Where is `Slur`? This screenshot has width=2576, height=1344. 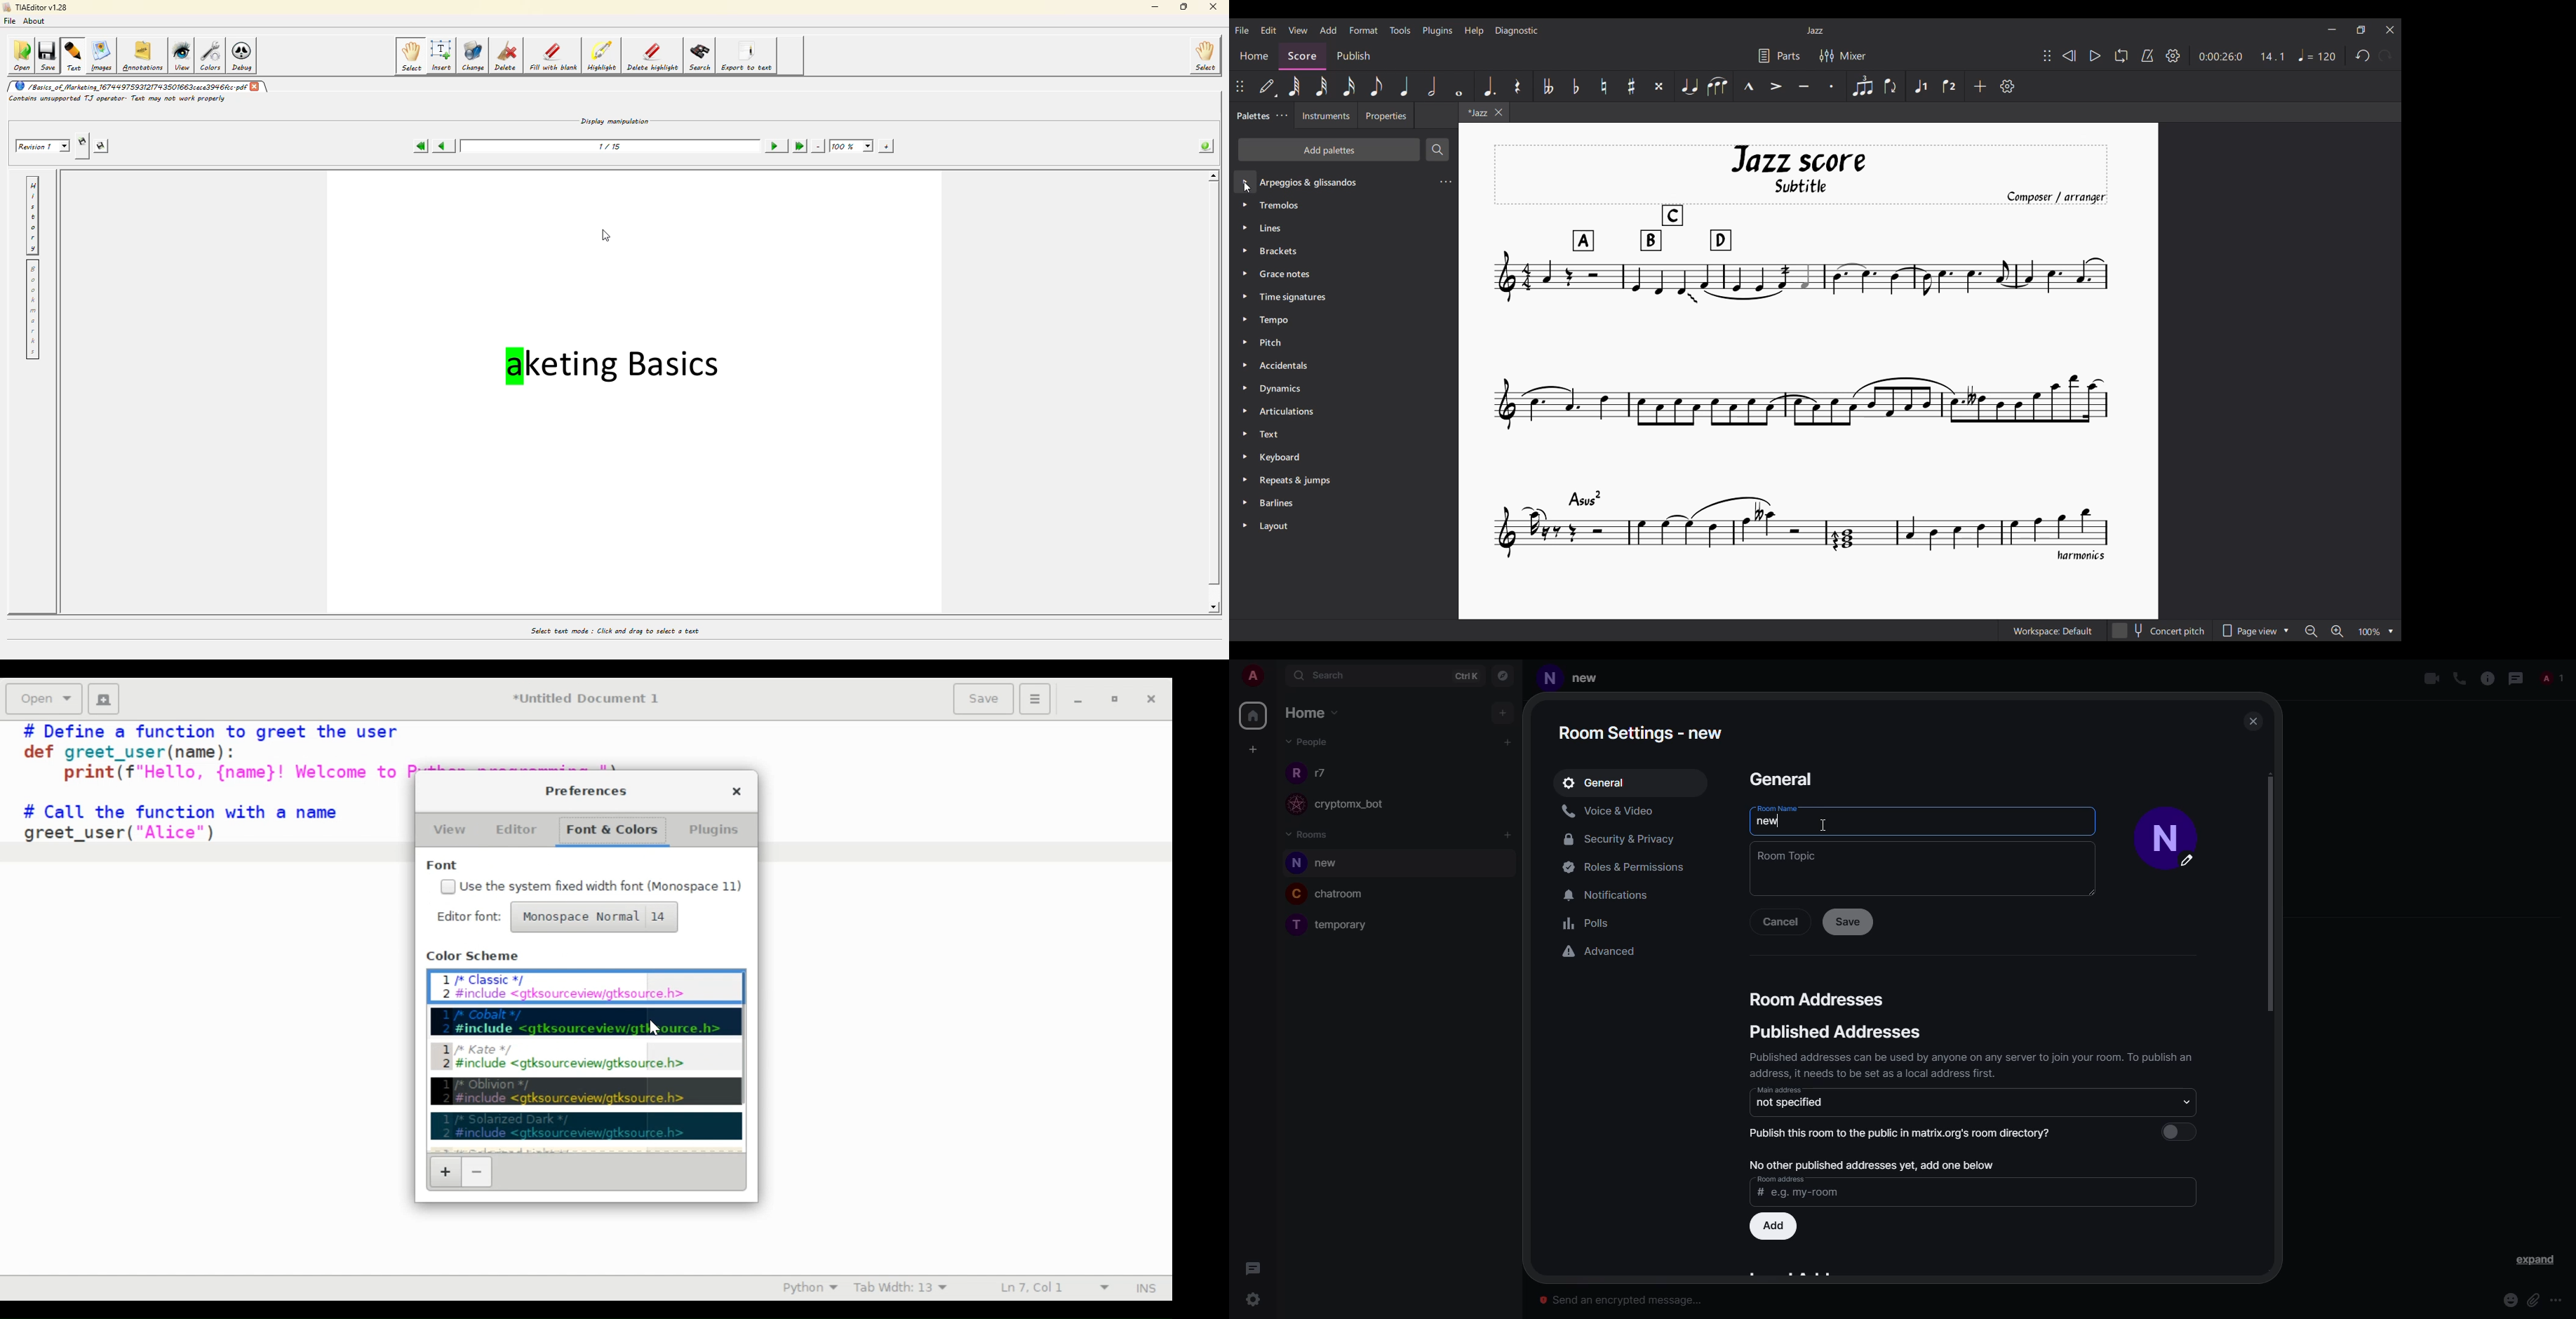
Slur is located at coordinates (1717, 86).